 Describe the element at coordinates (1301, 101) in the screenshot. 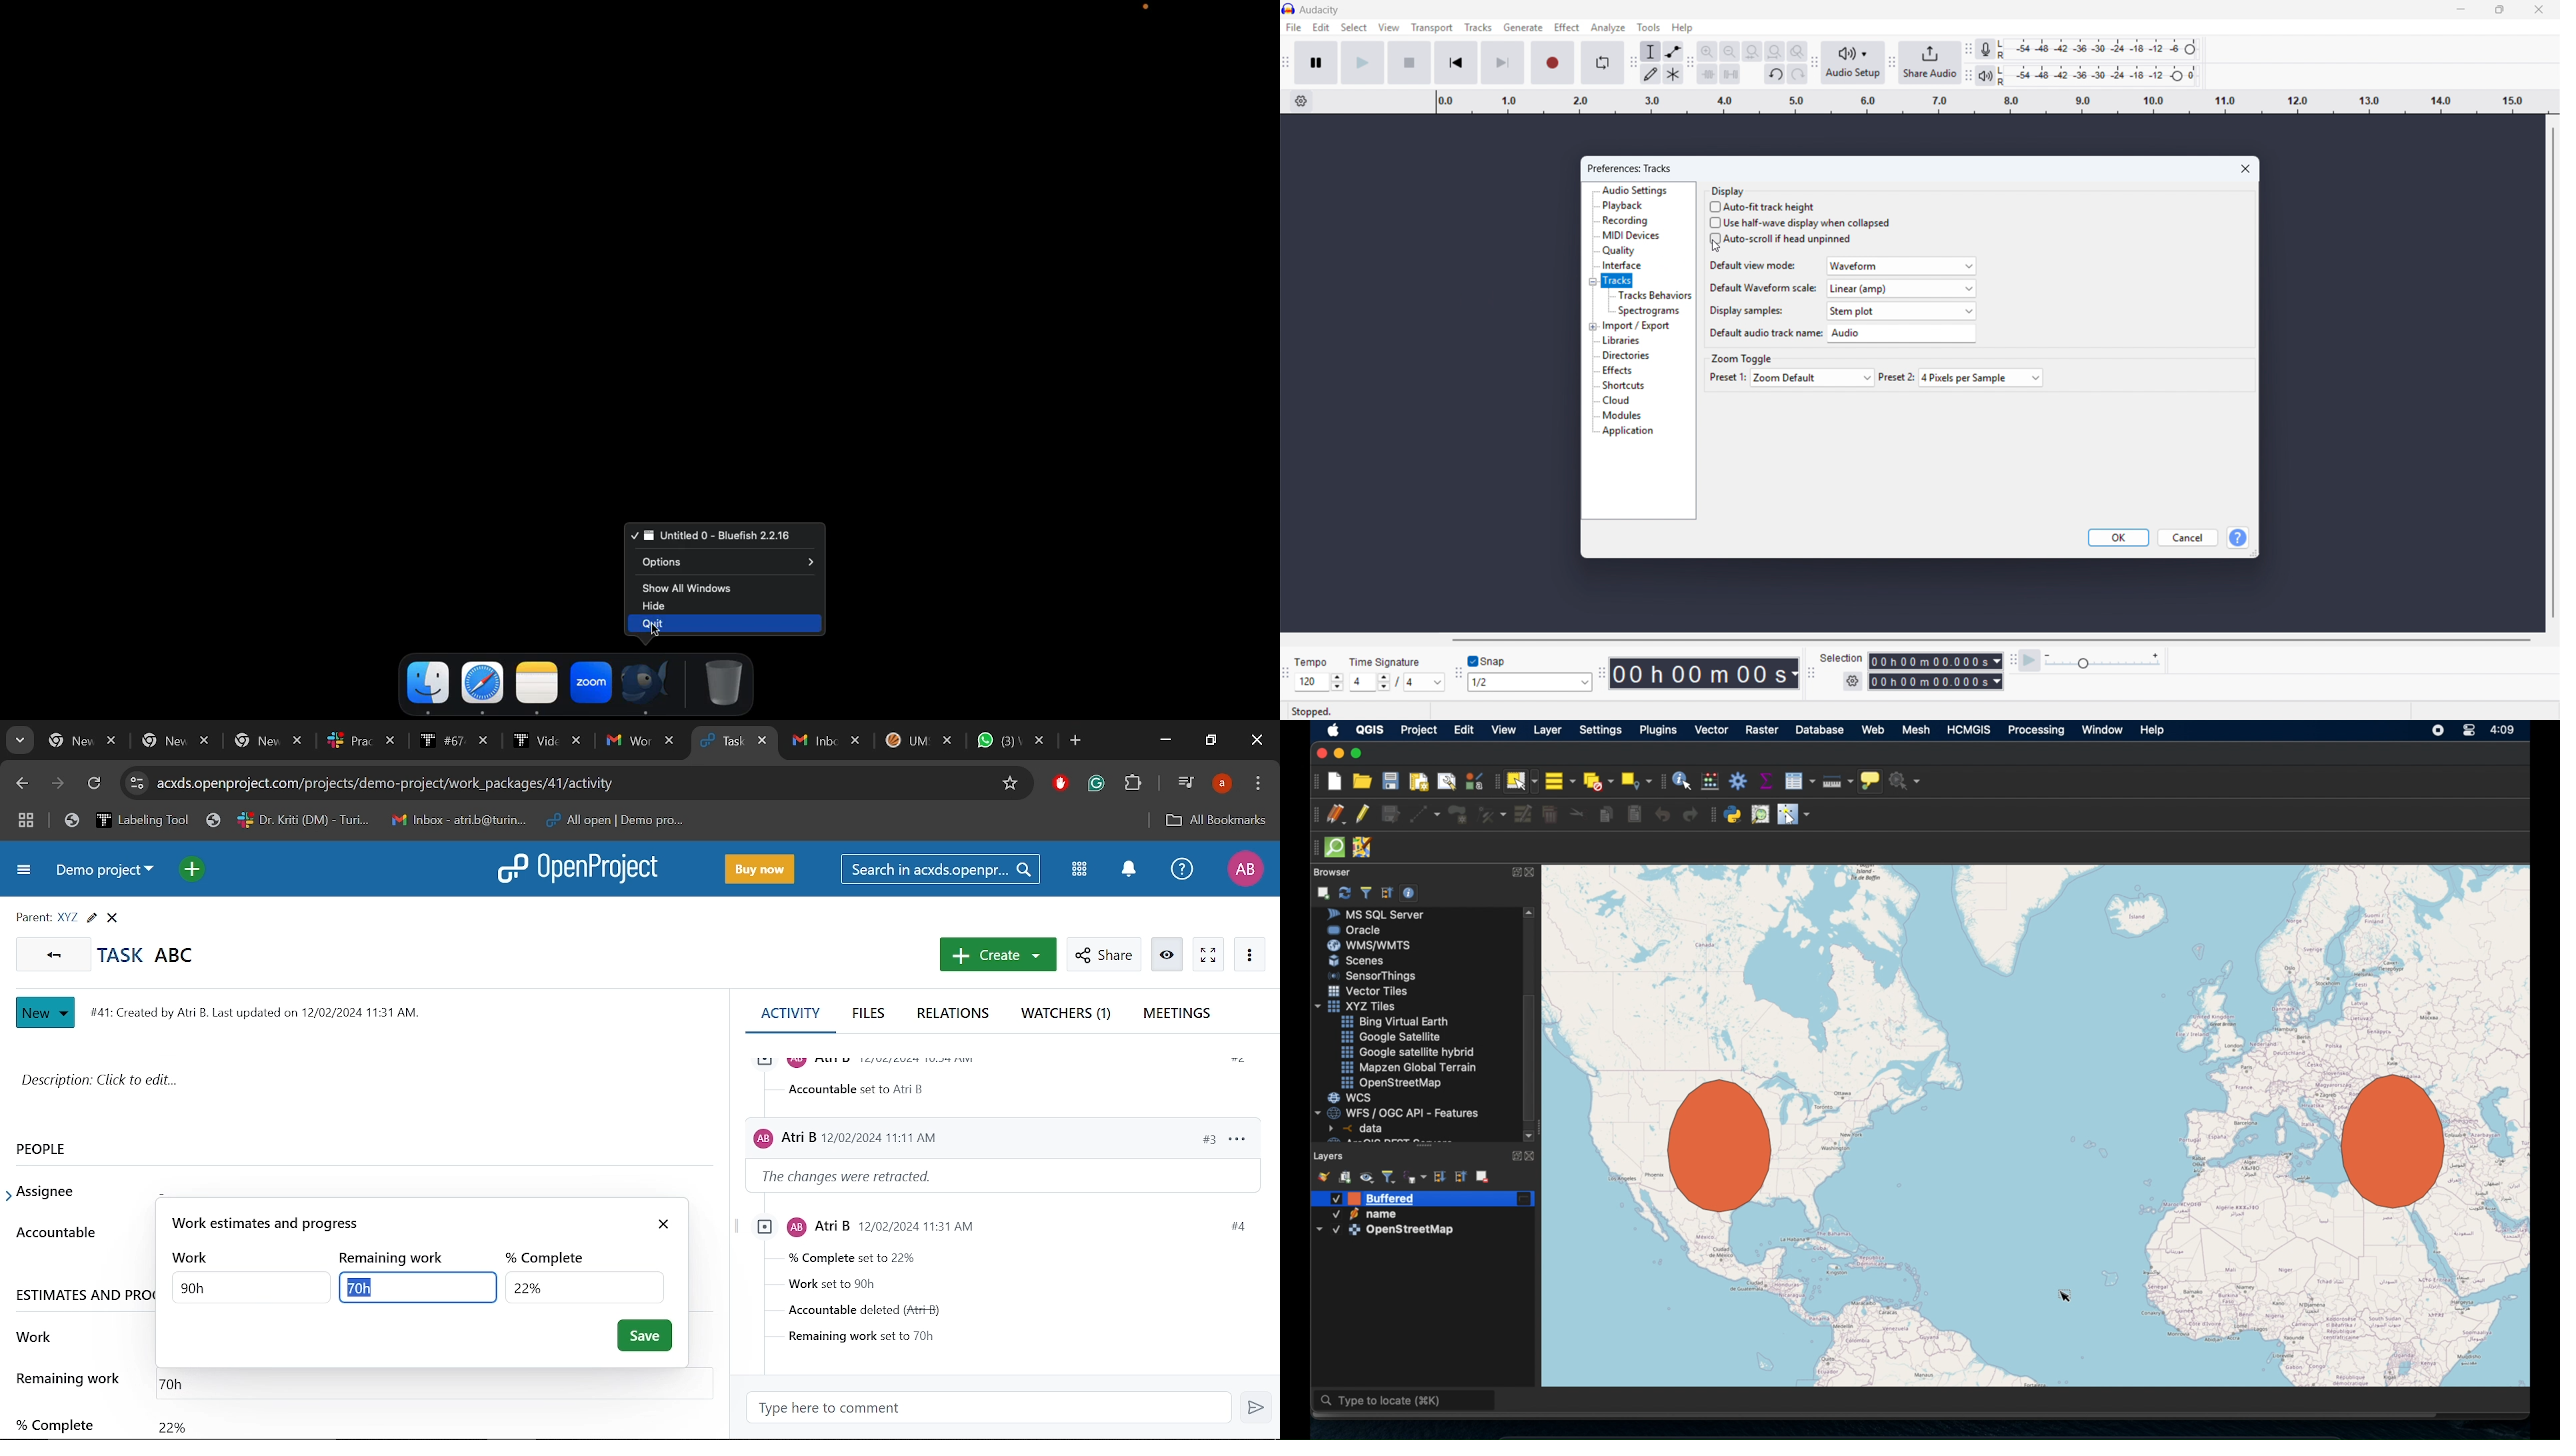

I see `timeline settings` at that location.